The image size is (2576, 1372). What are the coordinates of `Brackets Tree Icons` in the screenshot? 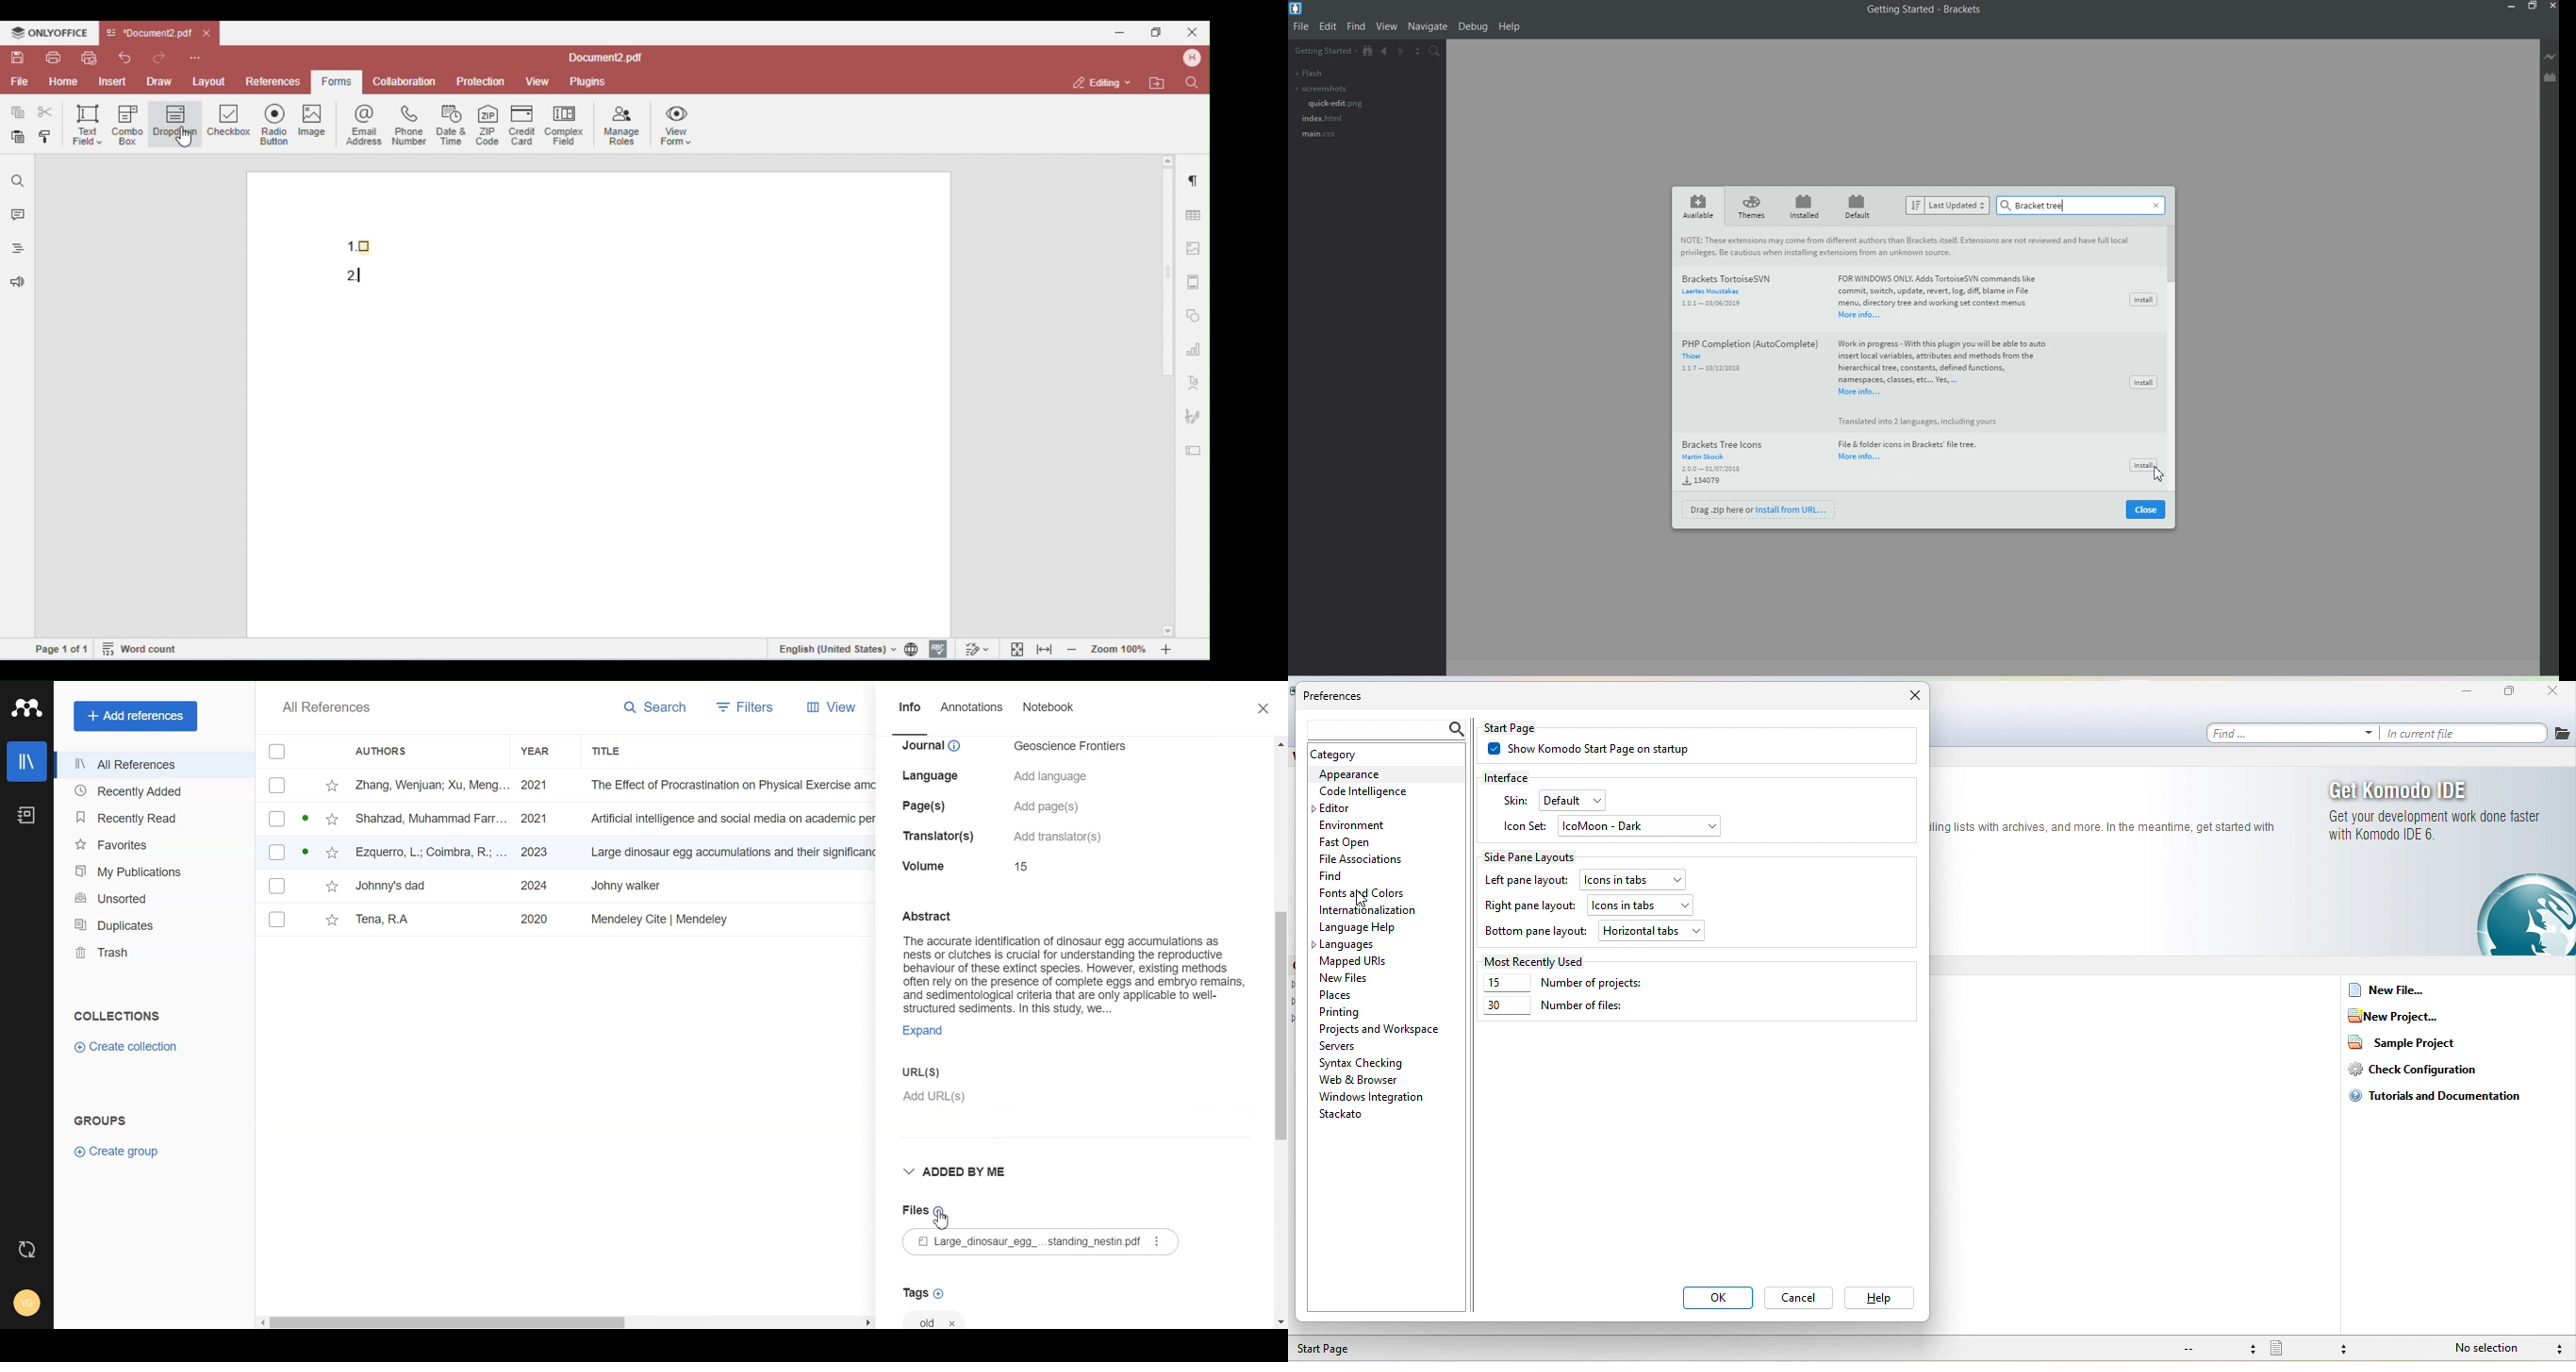 It's located at (1832, 462).